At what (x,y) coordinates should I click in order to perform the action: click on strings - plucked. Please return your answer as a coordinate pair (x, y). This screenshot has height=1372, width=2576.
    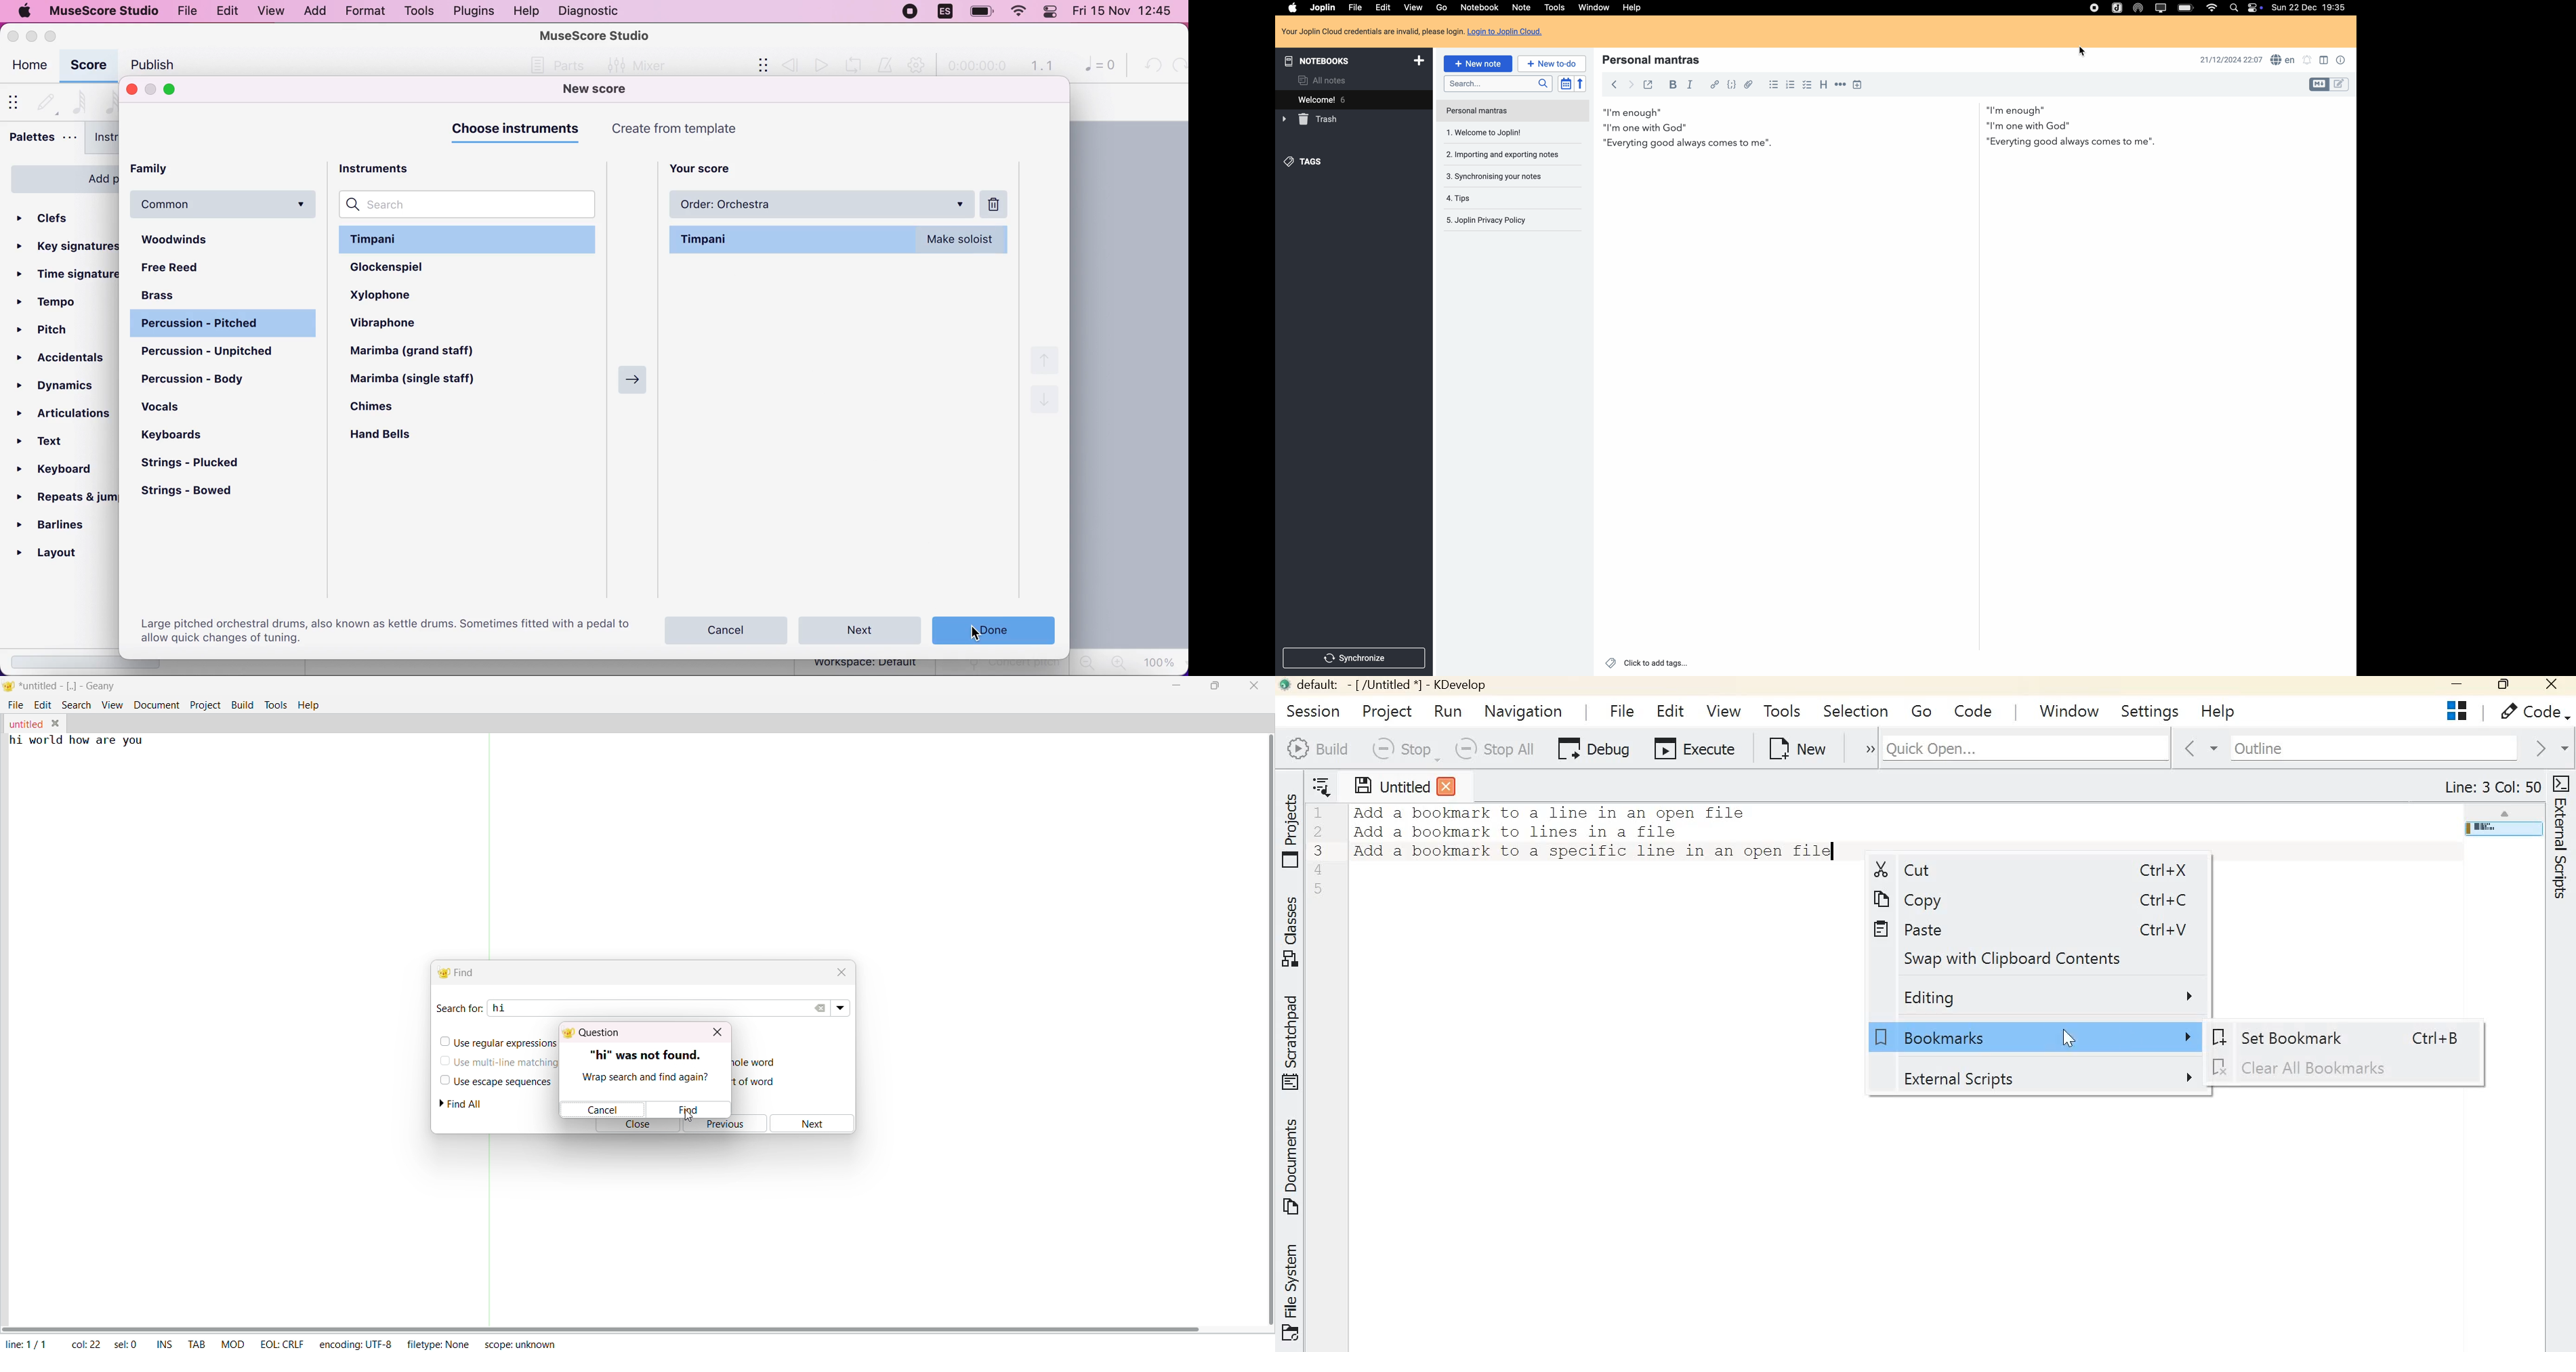
    Looking at the image, I should click on (197, 463).